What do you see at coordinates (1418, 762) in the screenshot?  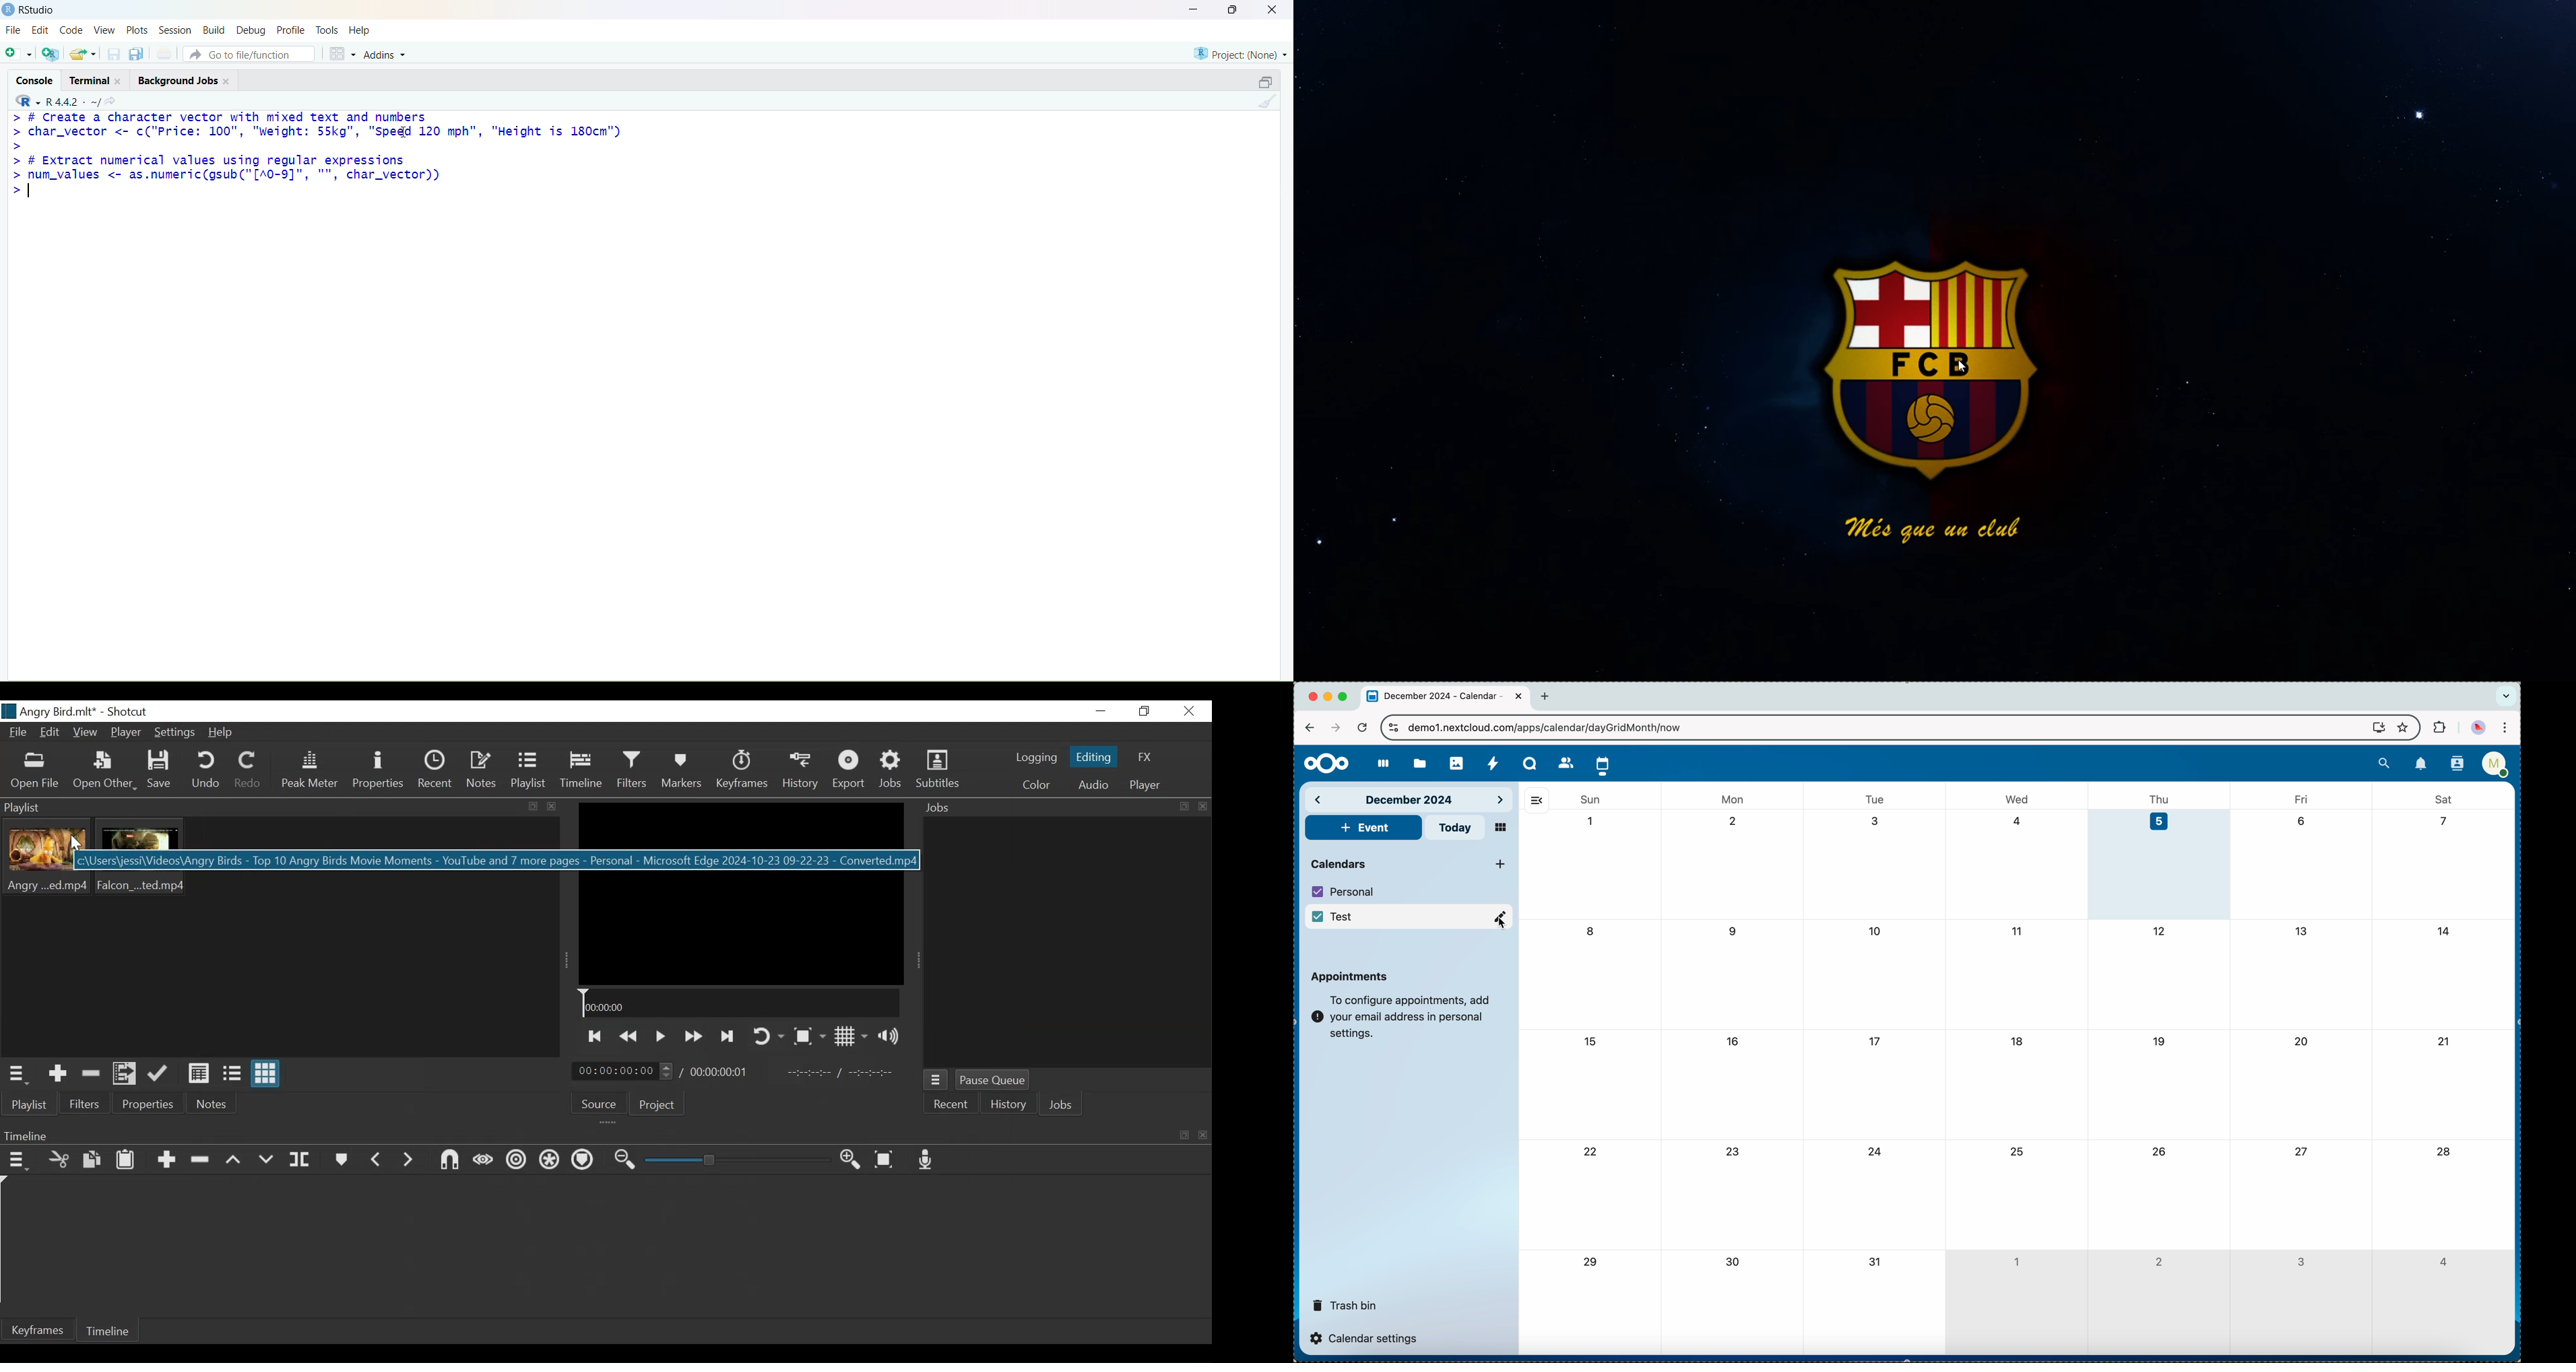 I see `files` at bounding box center [1418, 762].